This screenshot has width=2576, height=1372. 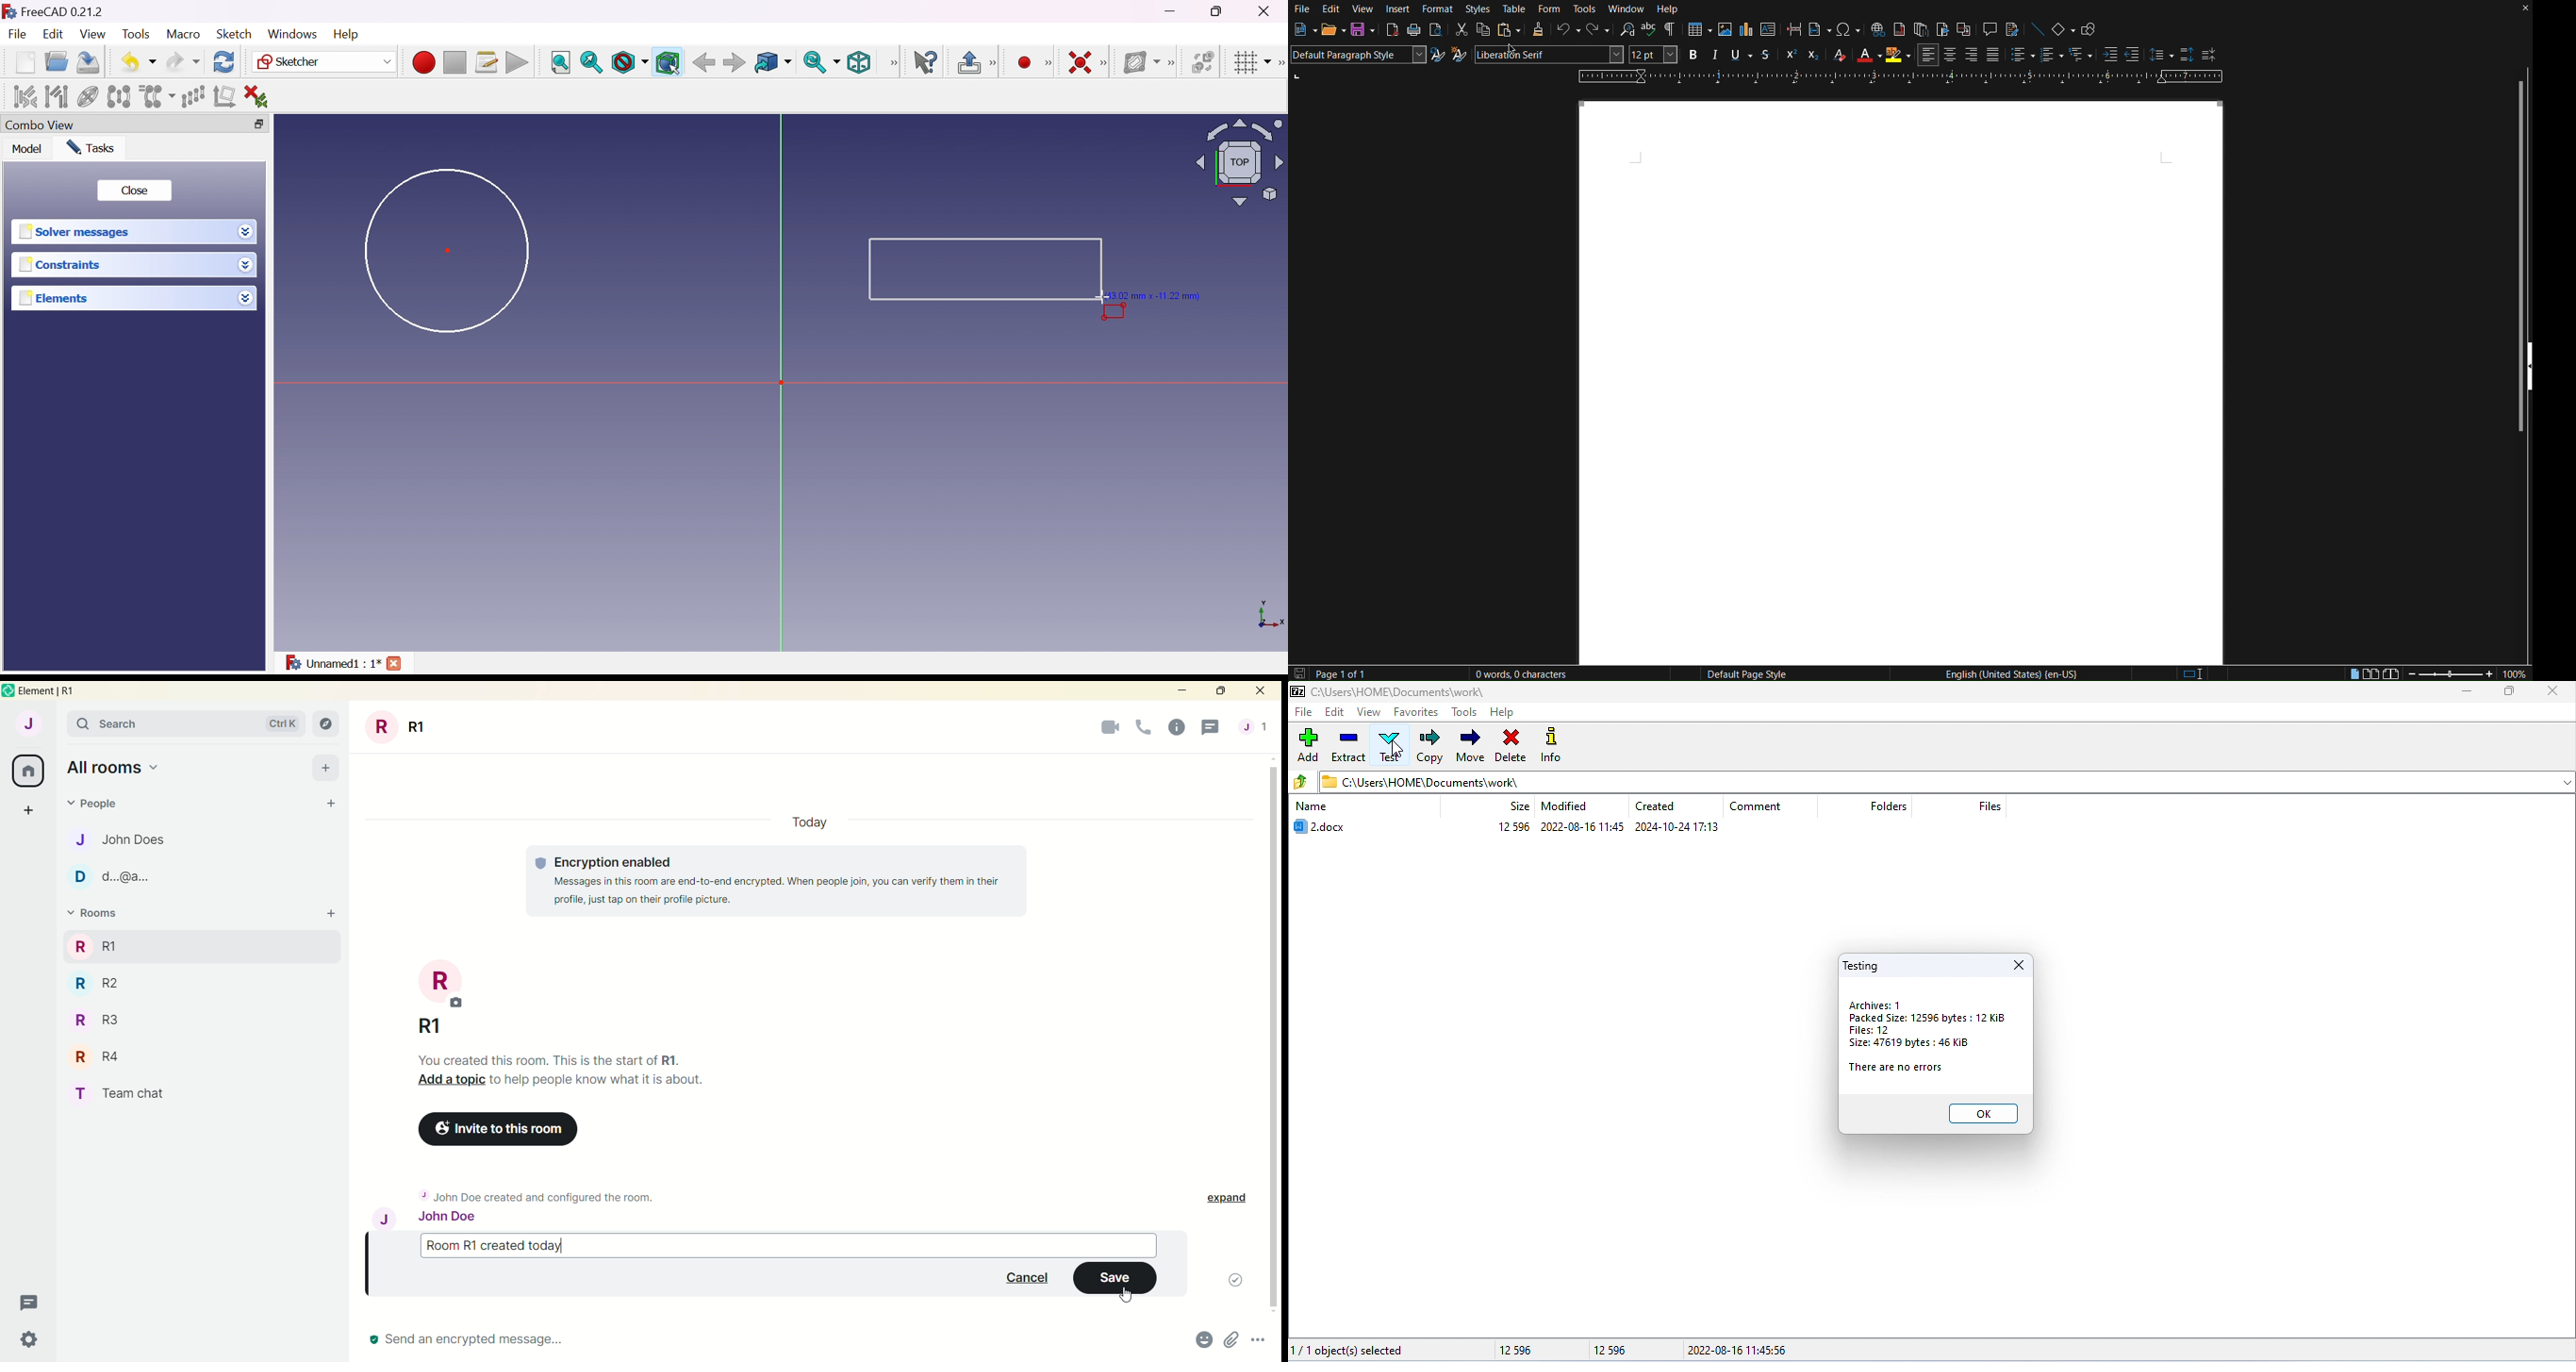 I want to click on rooms, so click(x=95, y=945).